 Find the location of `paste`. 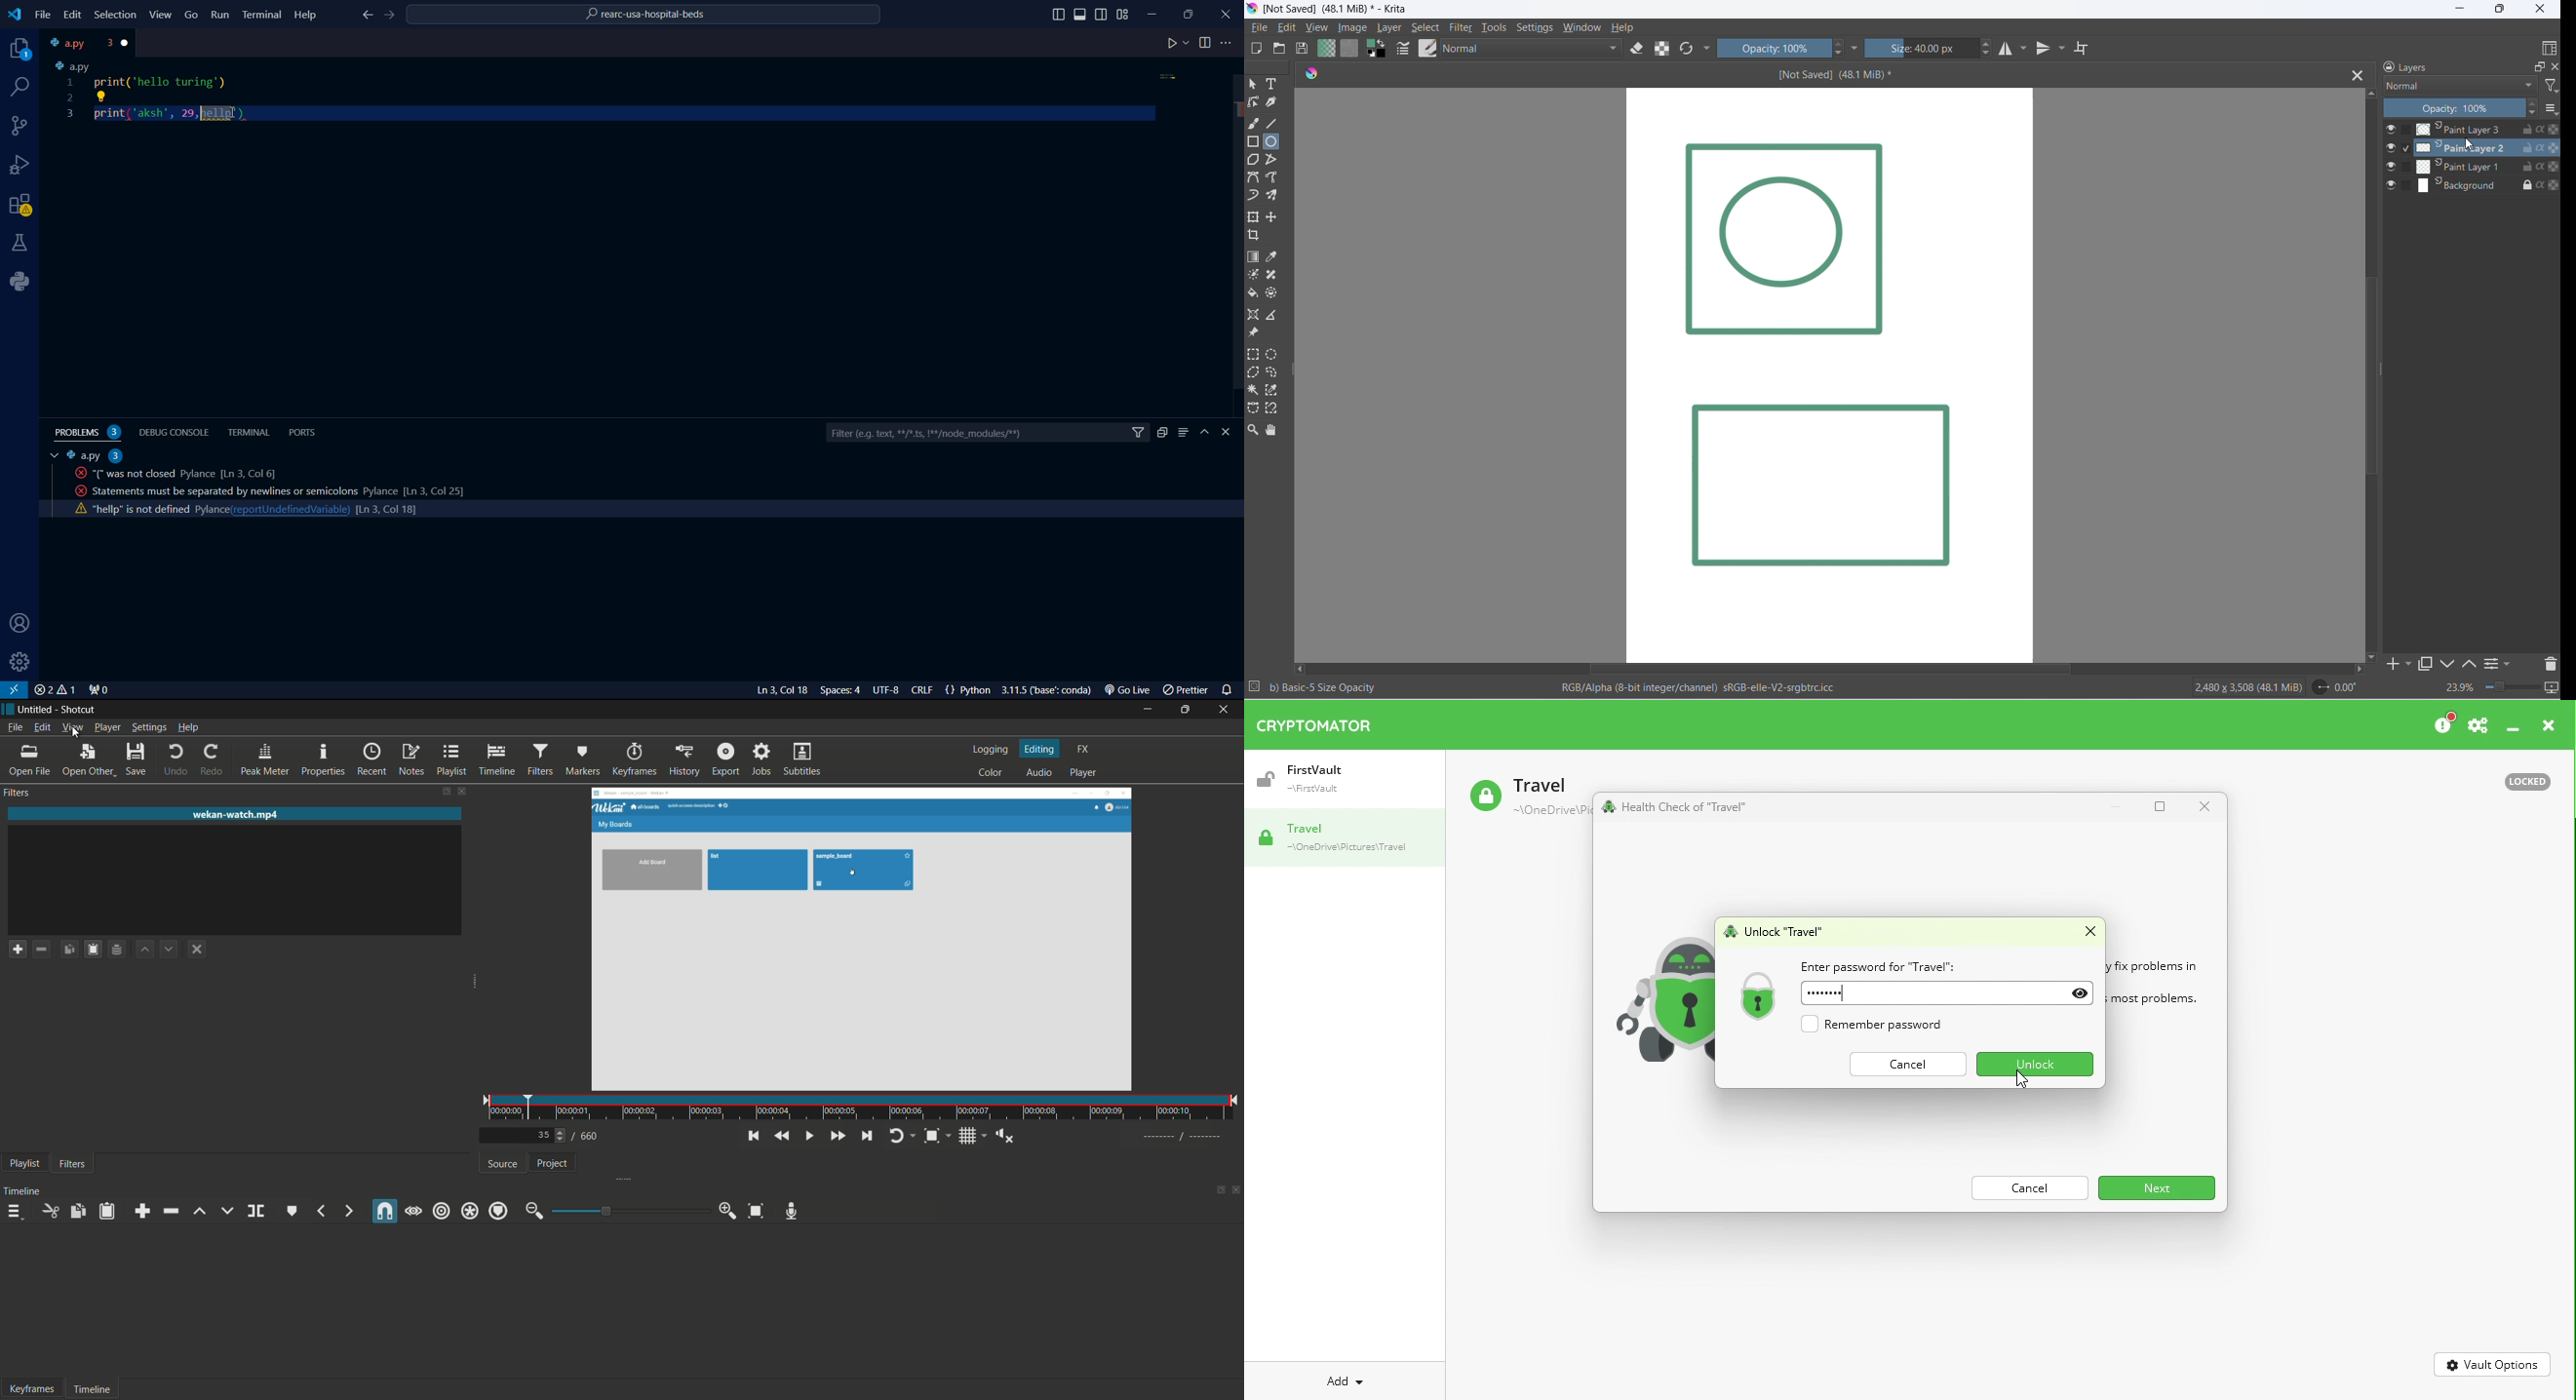

paste is located at coordinates (107, 1211).